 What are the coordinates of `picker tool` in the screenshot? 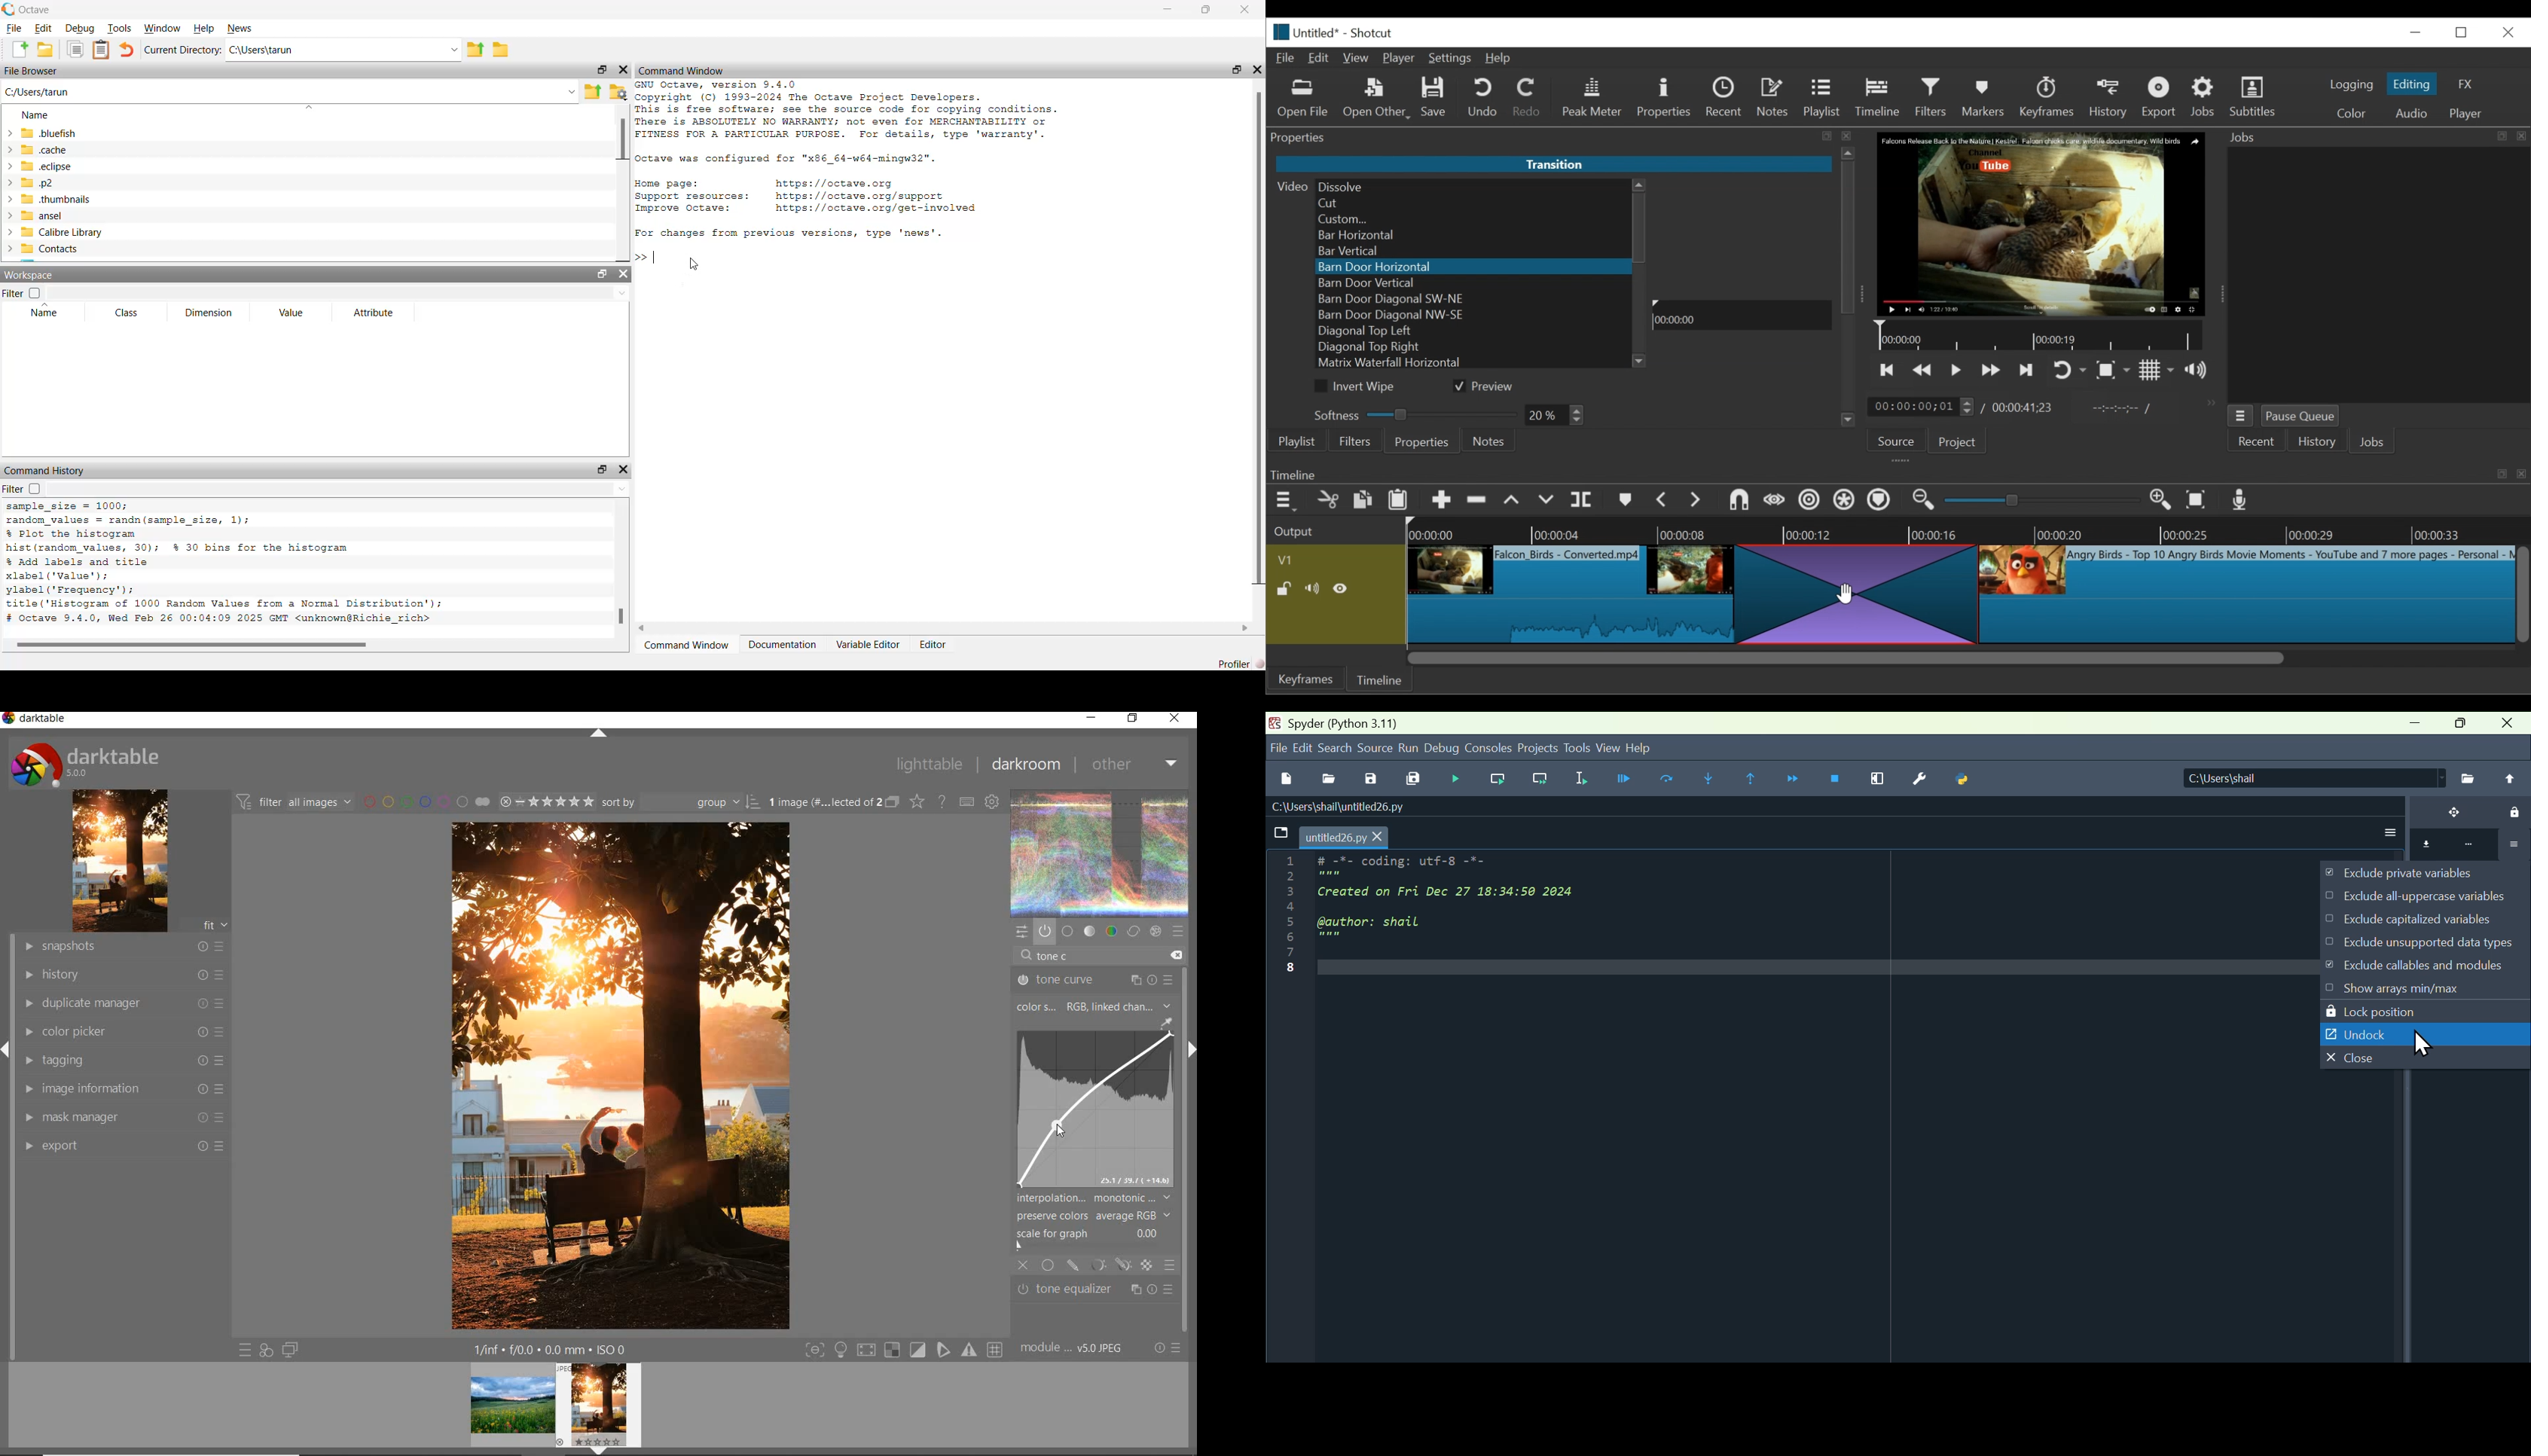 It's located at (1167, 1024).